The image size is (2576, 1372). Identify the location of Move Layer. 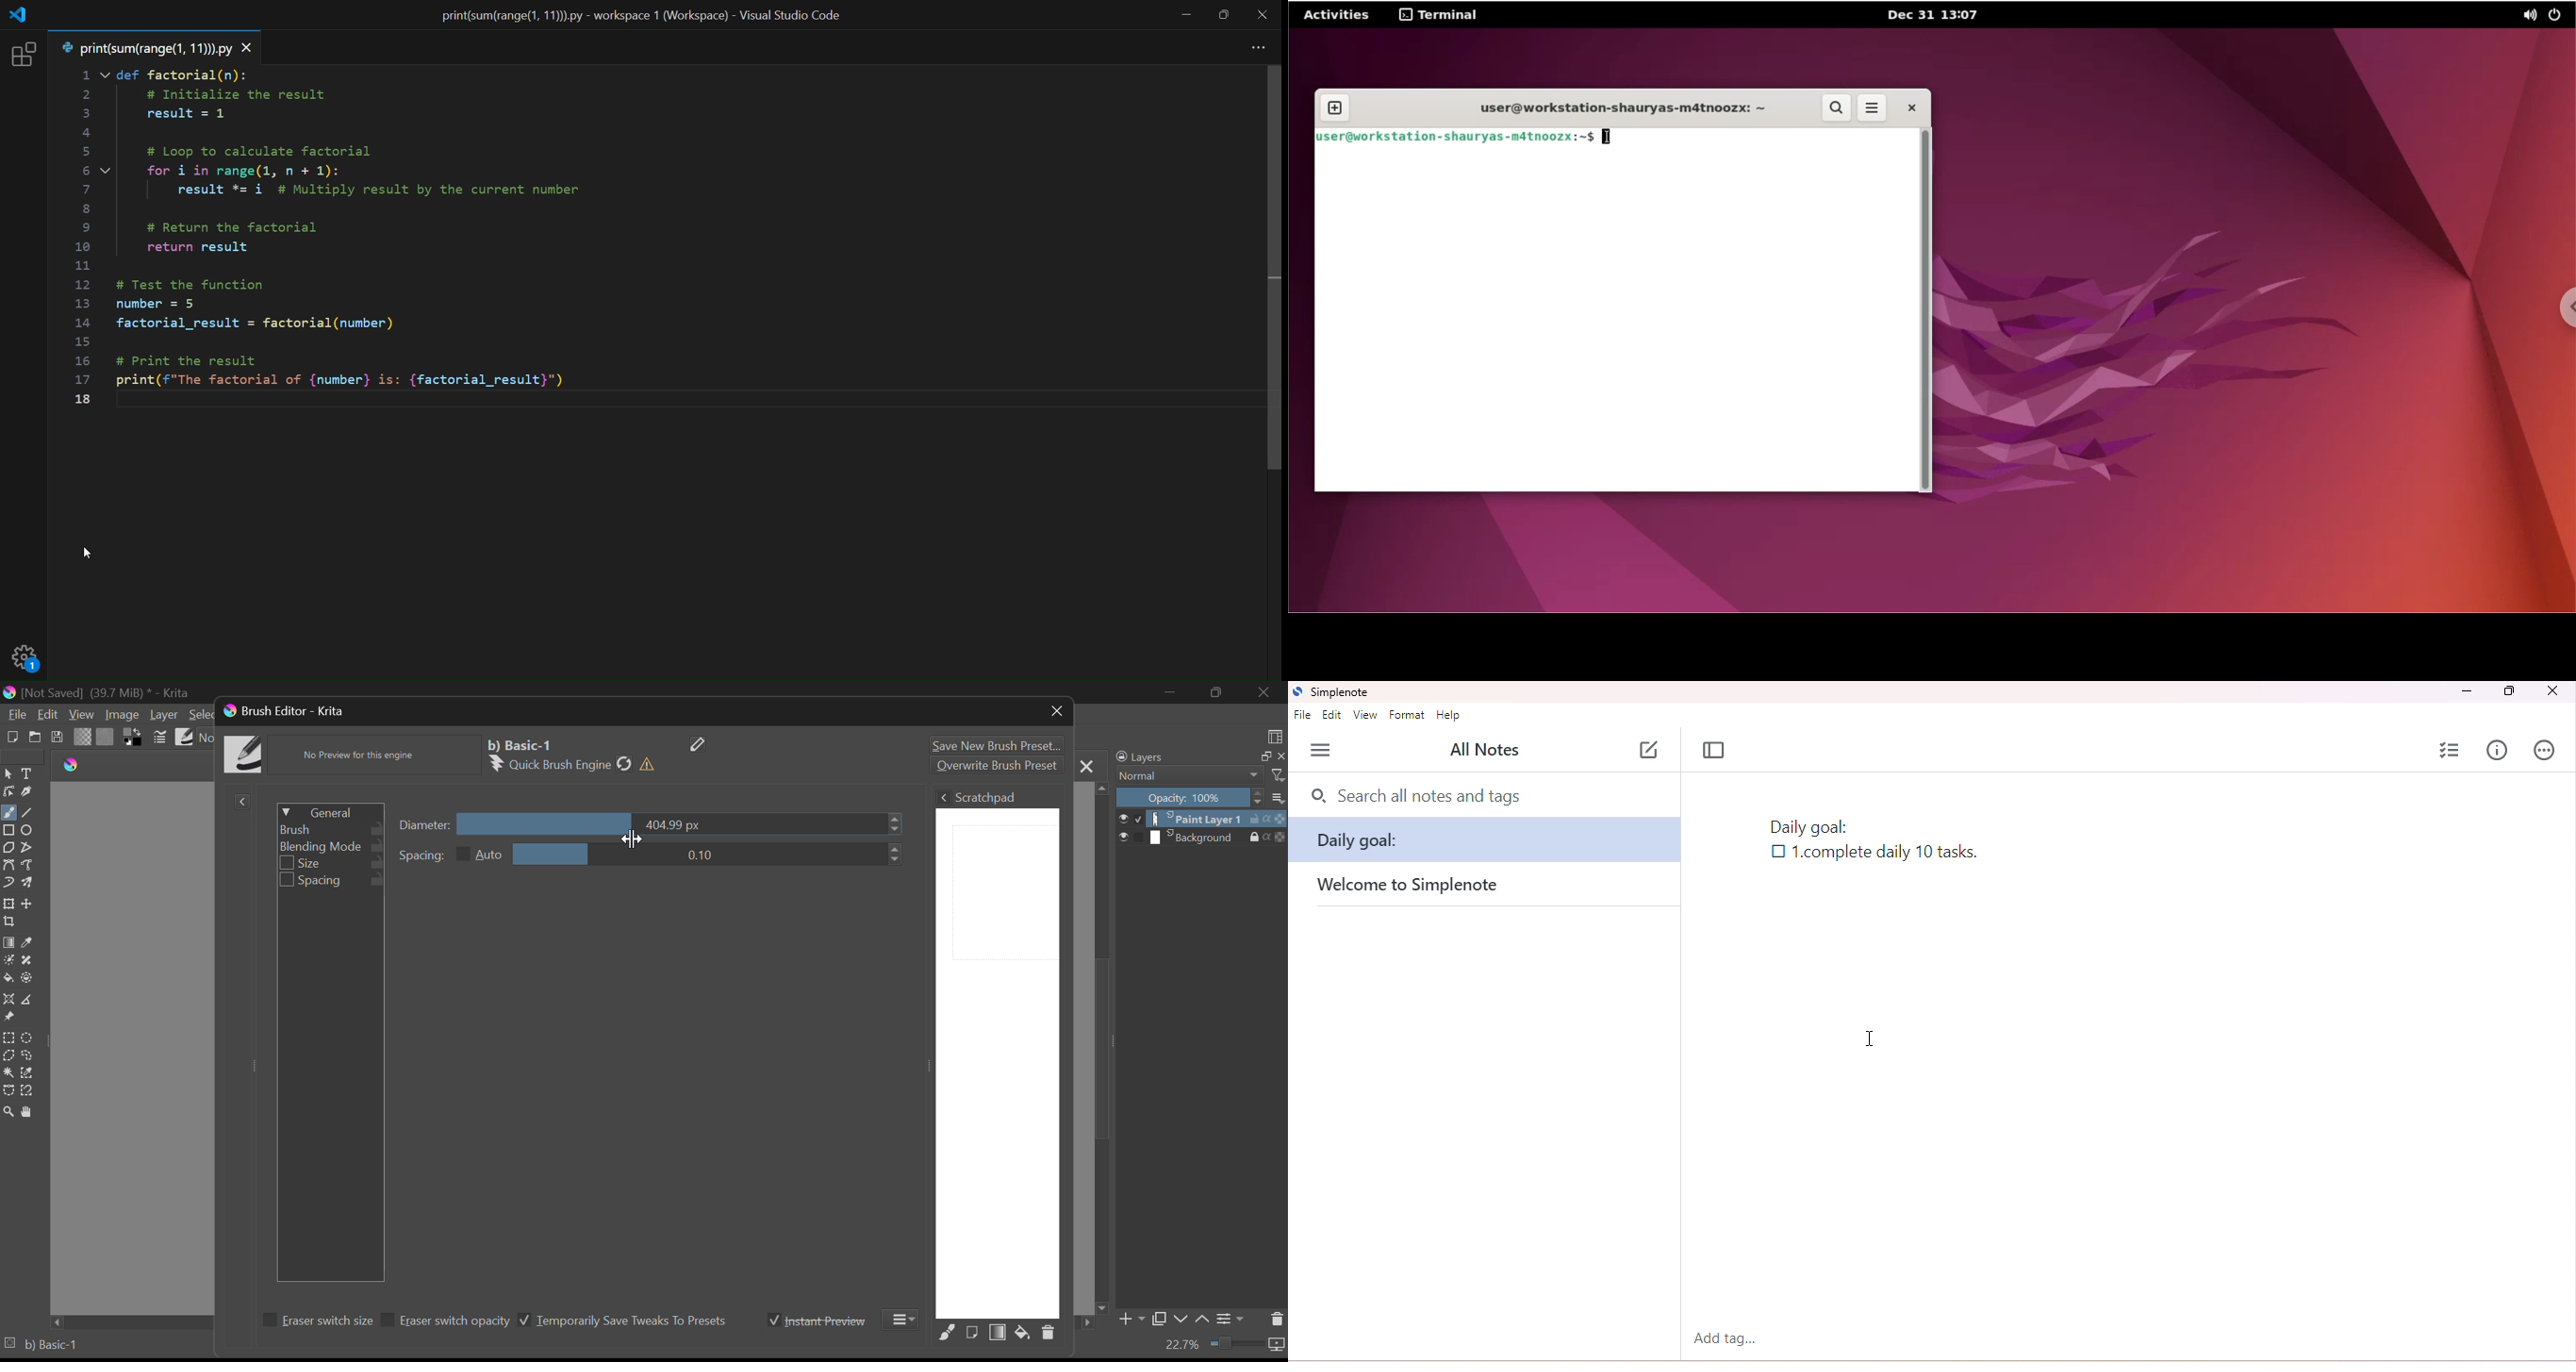
(29, 903).